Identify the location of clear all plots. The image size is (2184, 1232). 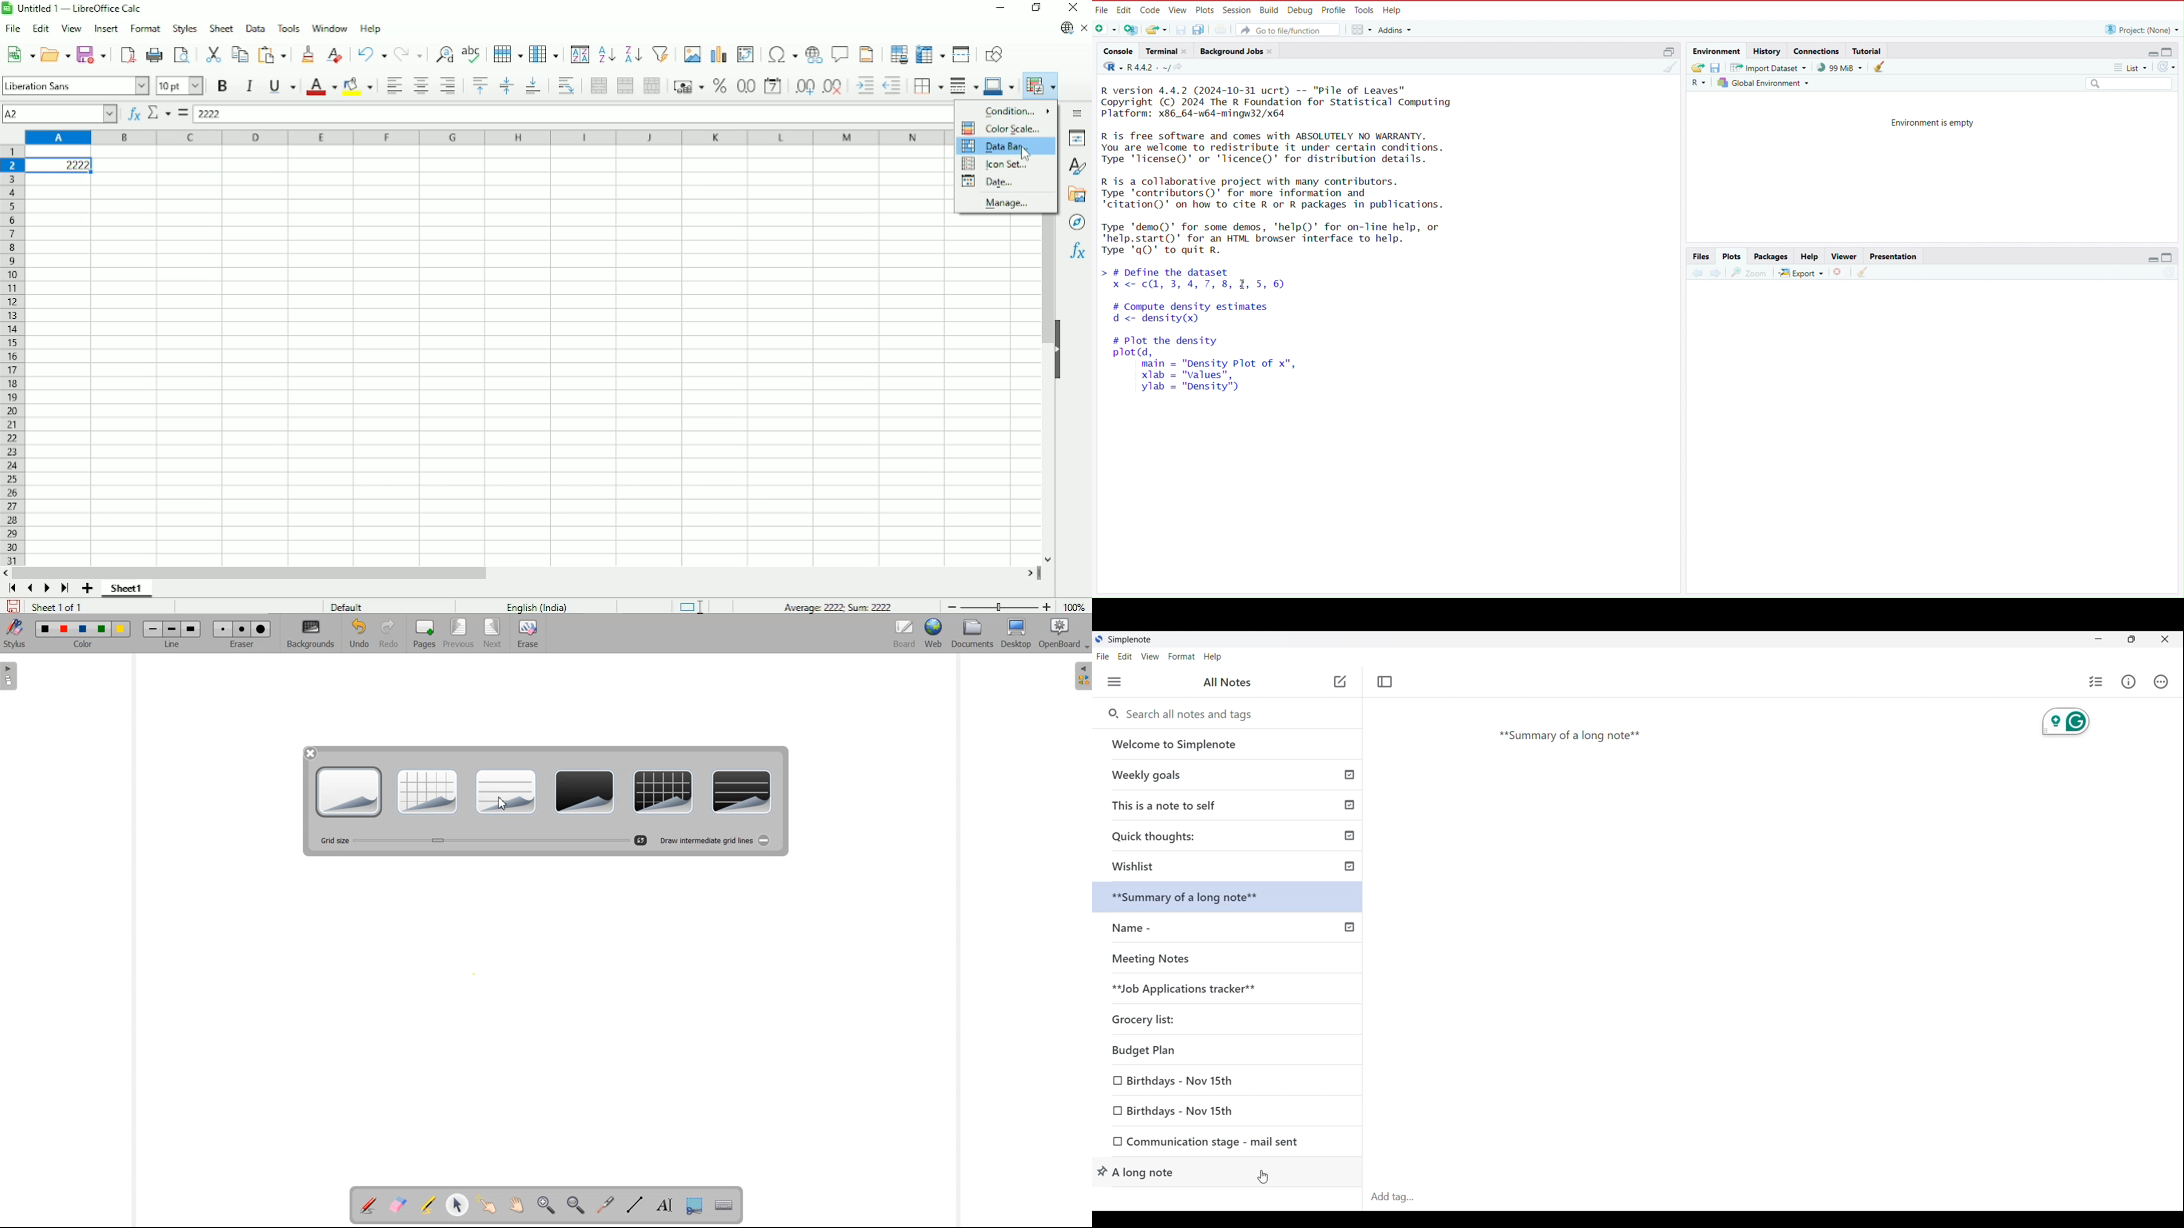
(1861, 274).